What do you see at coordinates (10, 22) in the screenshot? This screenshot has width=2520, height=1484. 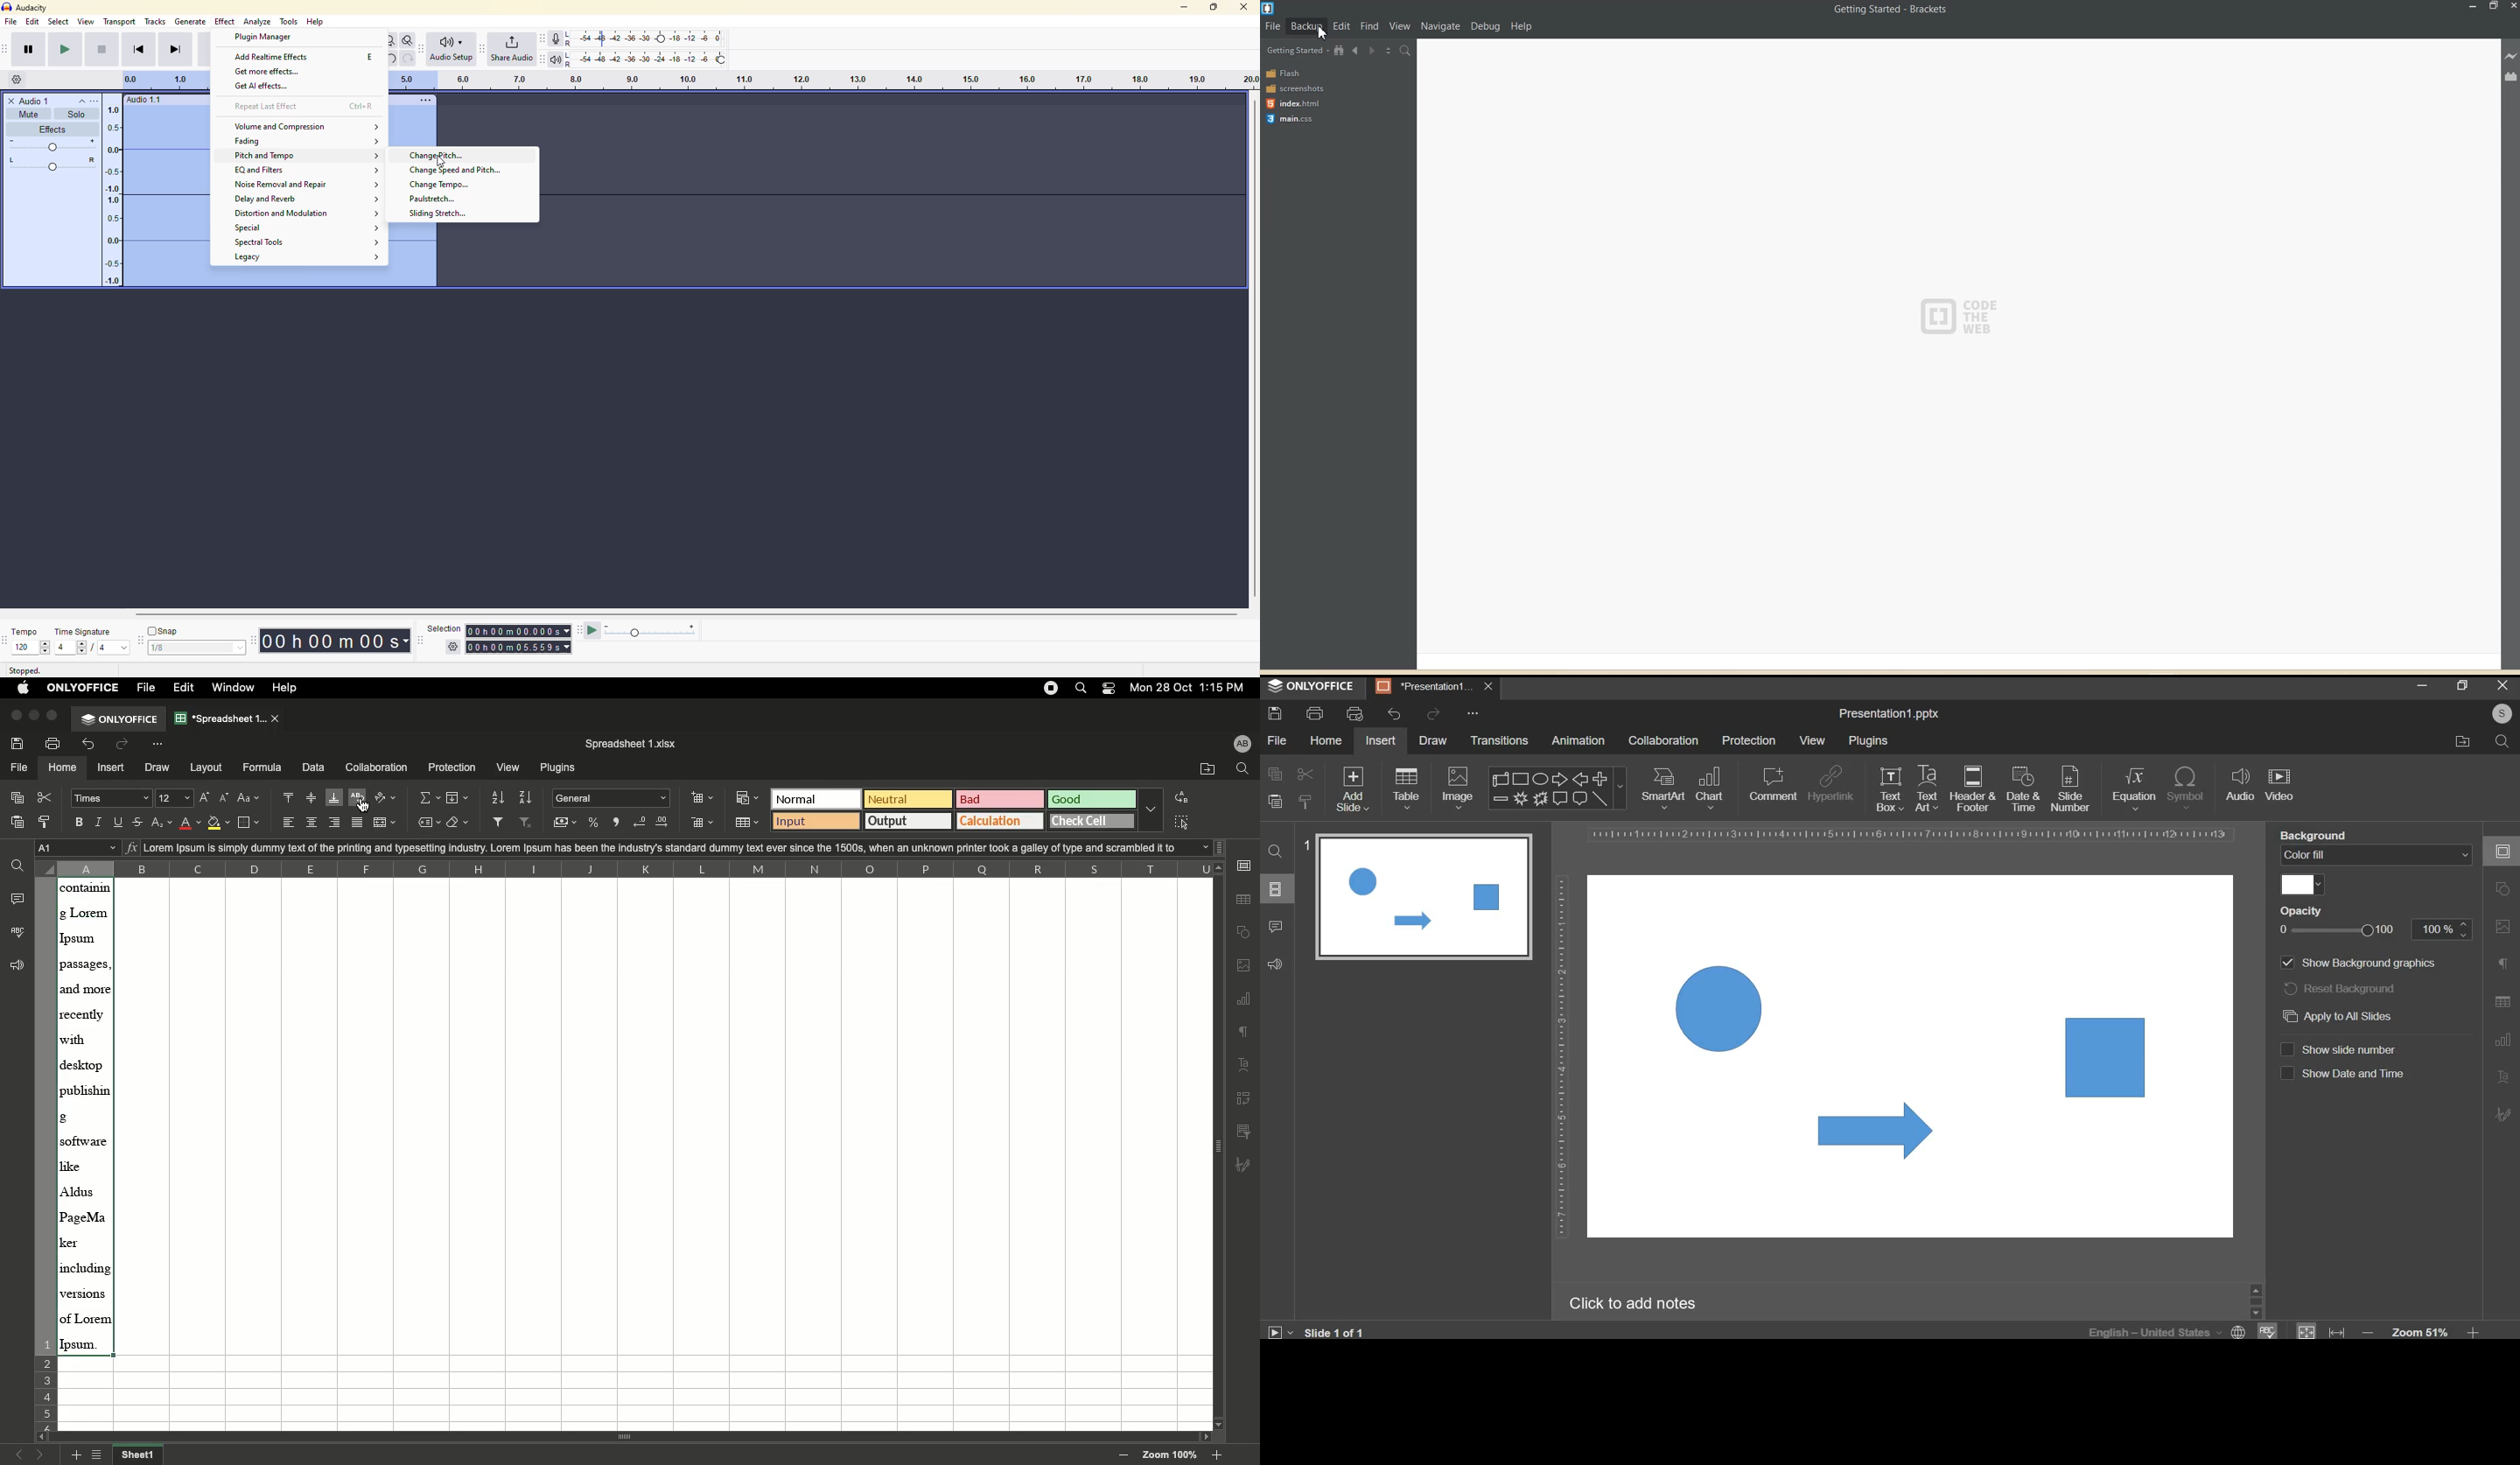 I see `file` at bounding box center [10, 22].